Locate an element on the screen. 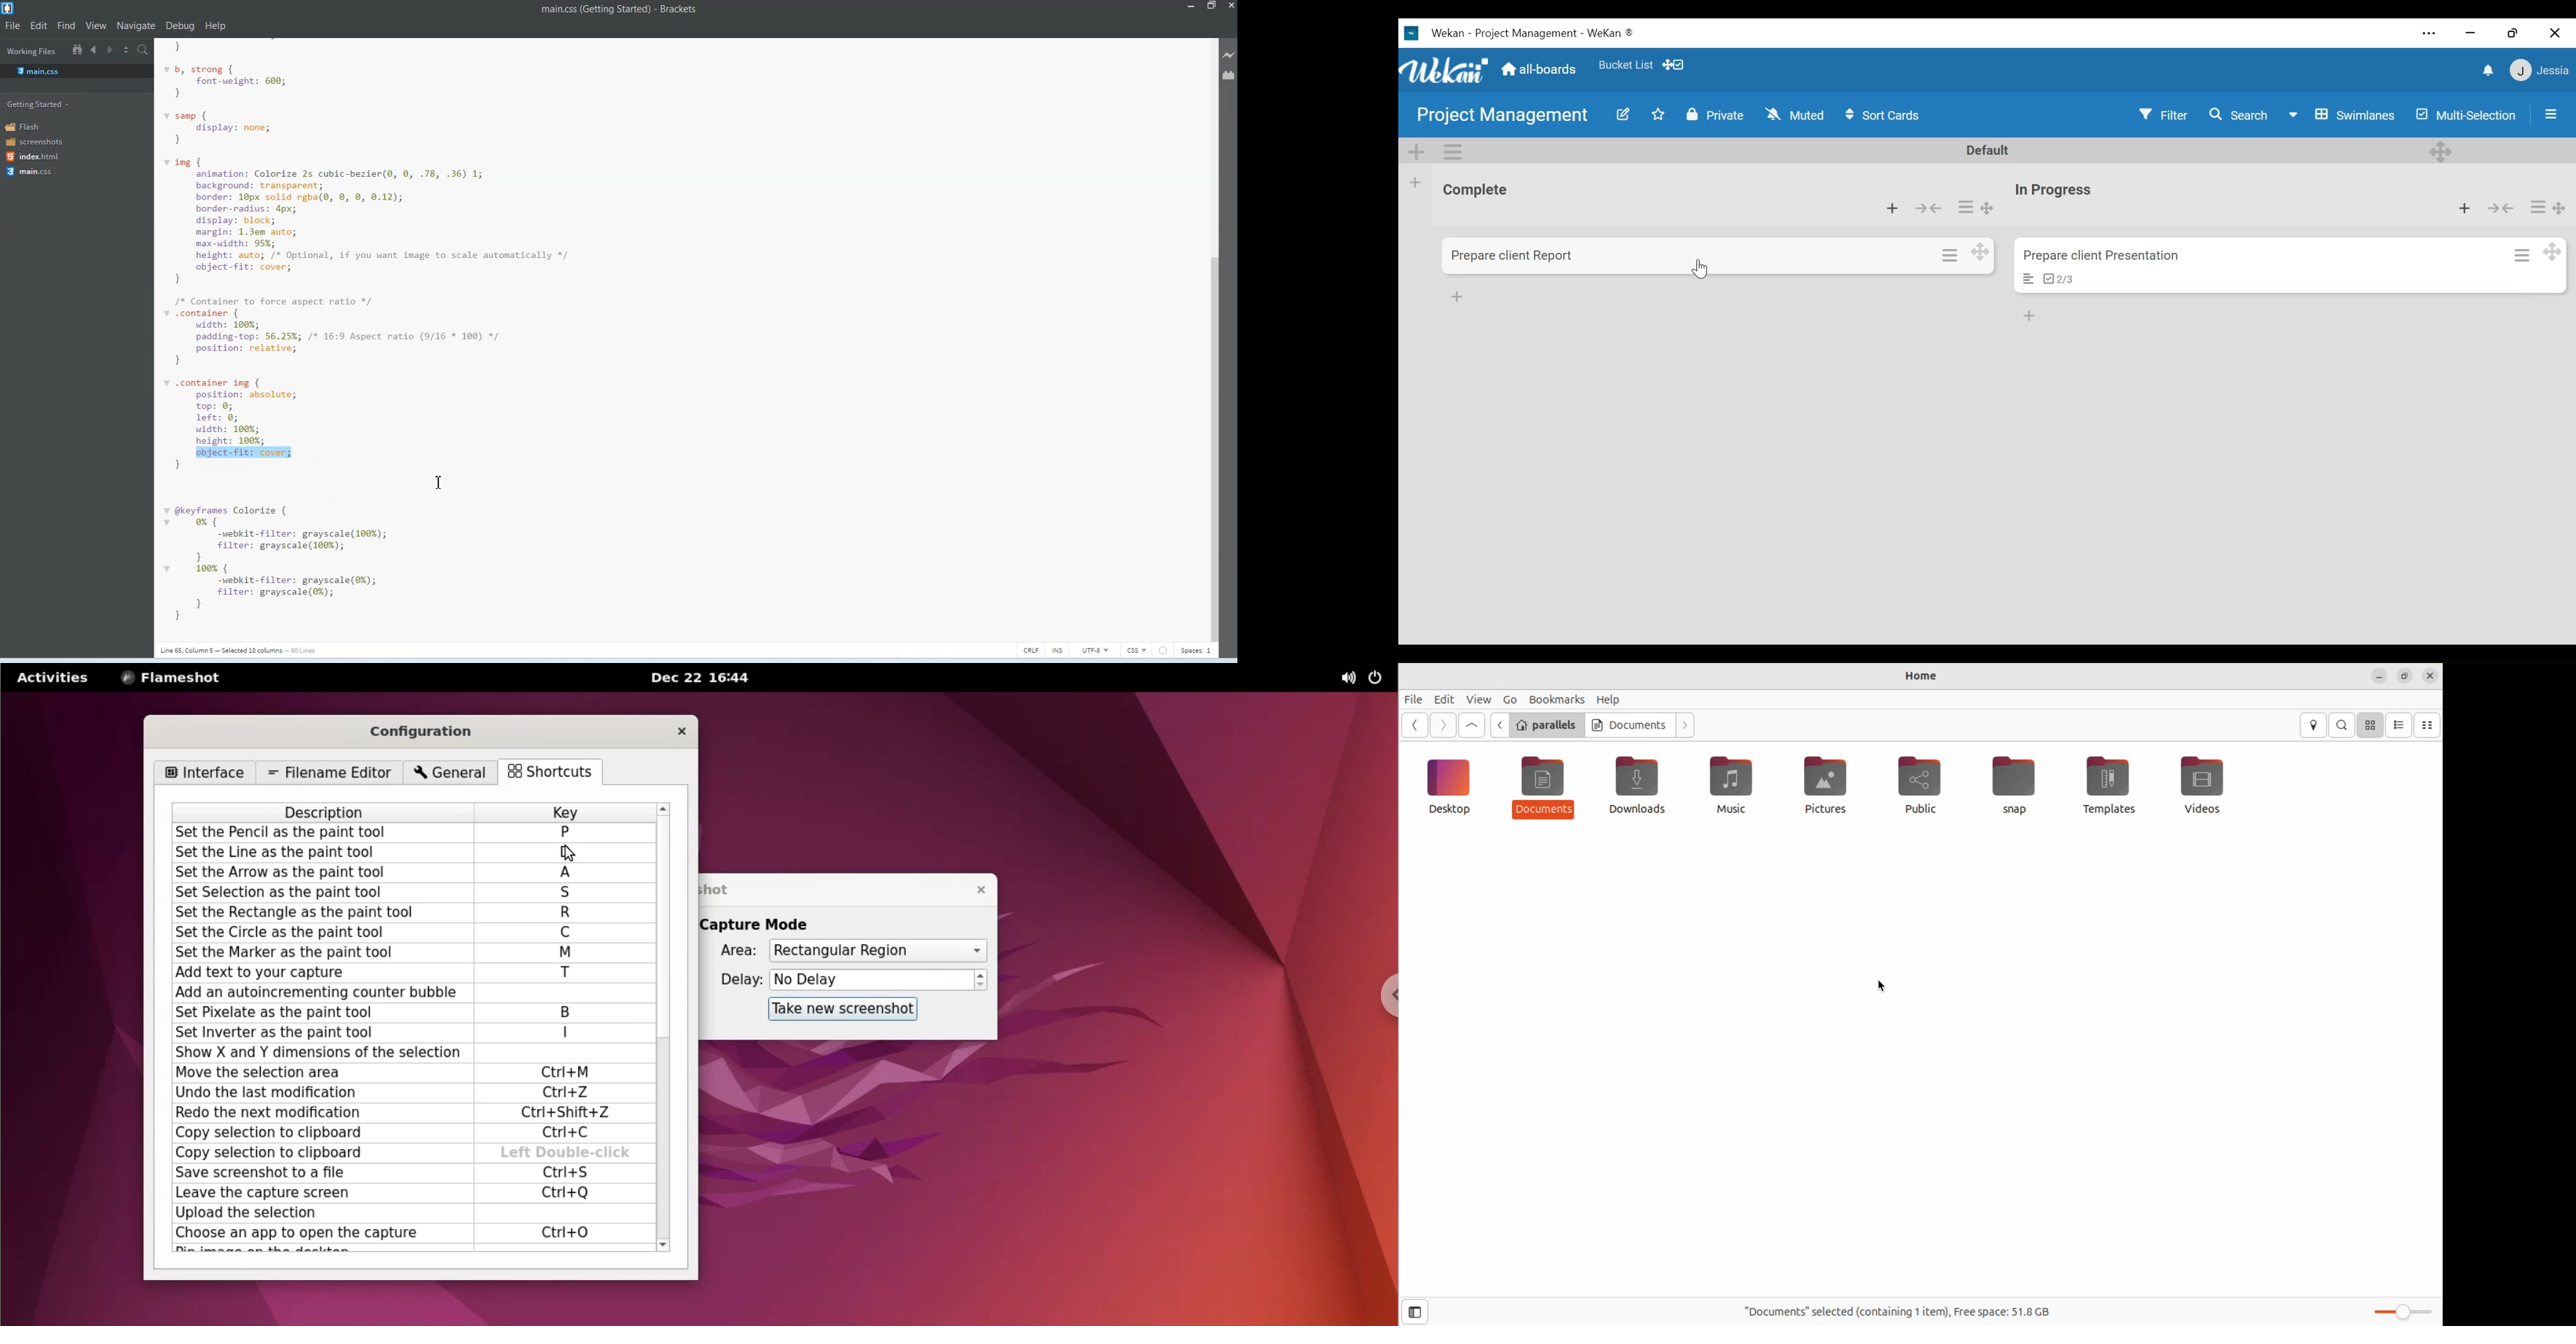  Card Description is located at coordinates (2030, 279).